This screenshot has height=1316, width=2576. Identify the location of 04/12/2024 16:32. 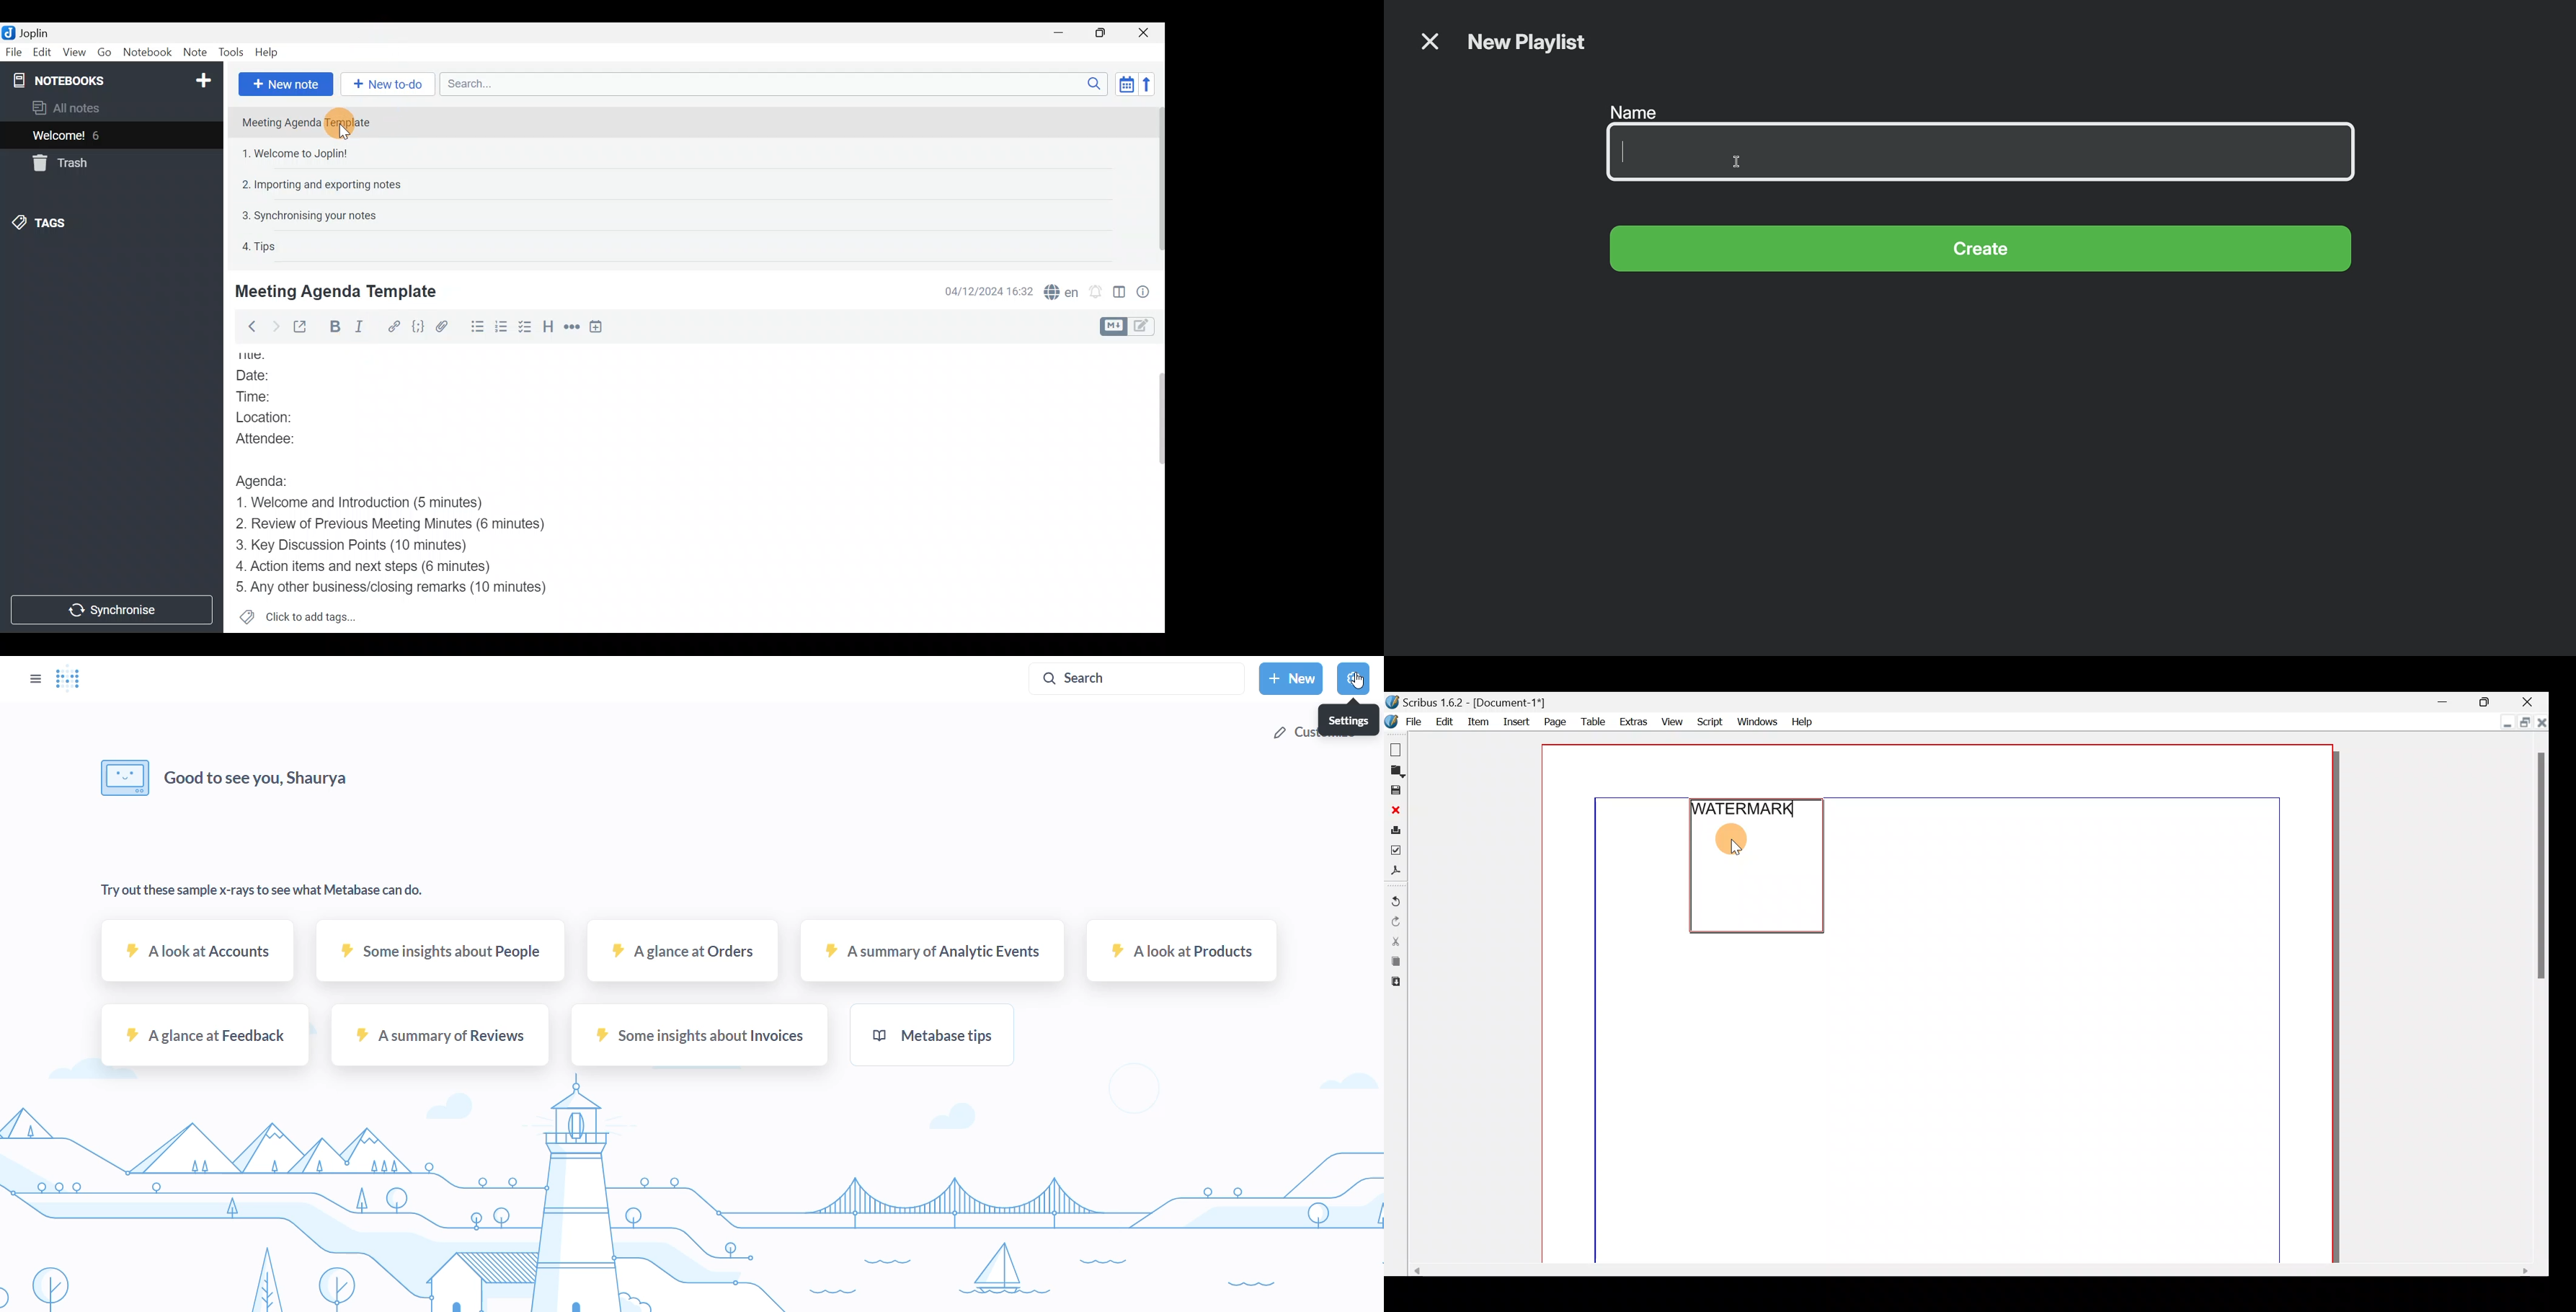
(983, 290).